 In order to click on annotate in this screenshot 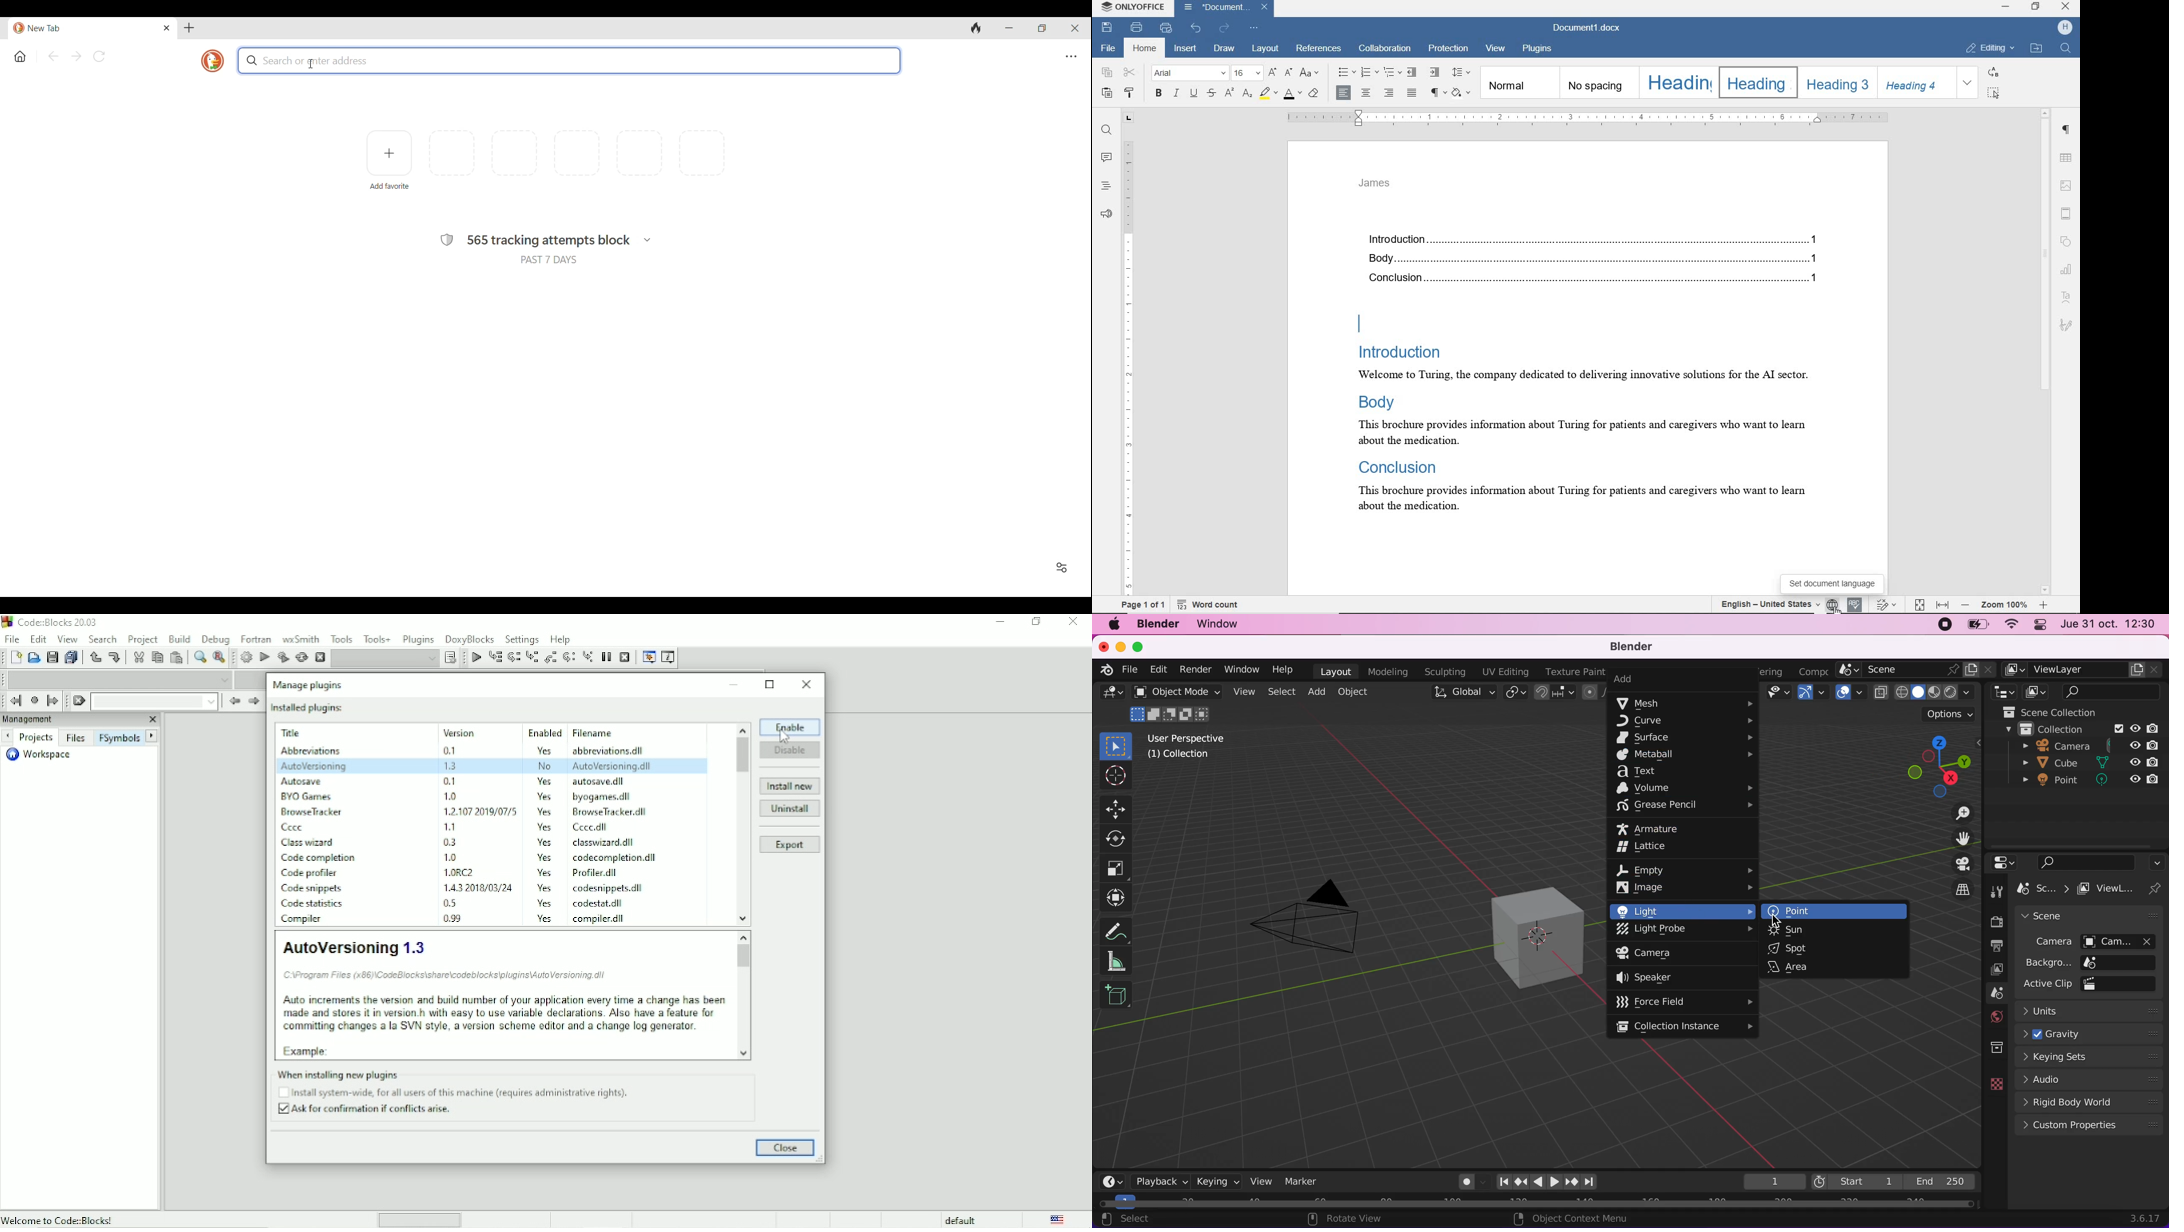, I will do `click(1116, 931)`.